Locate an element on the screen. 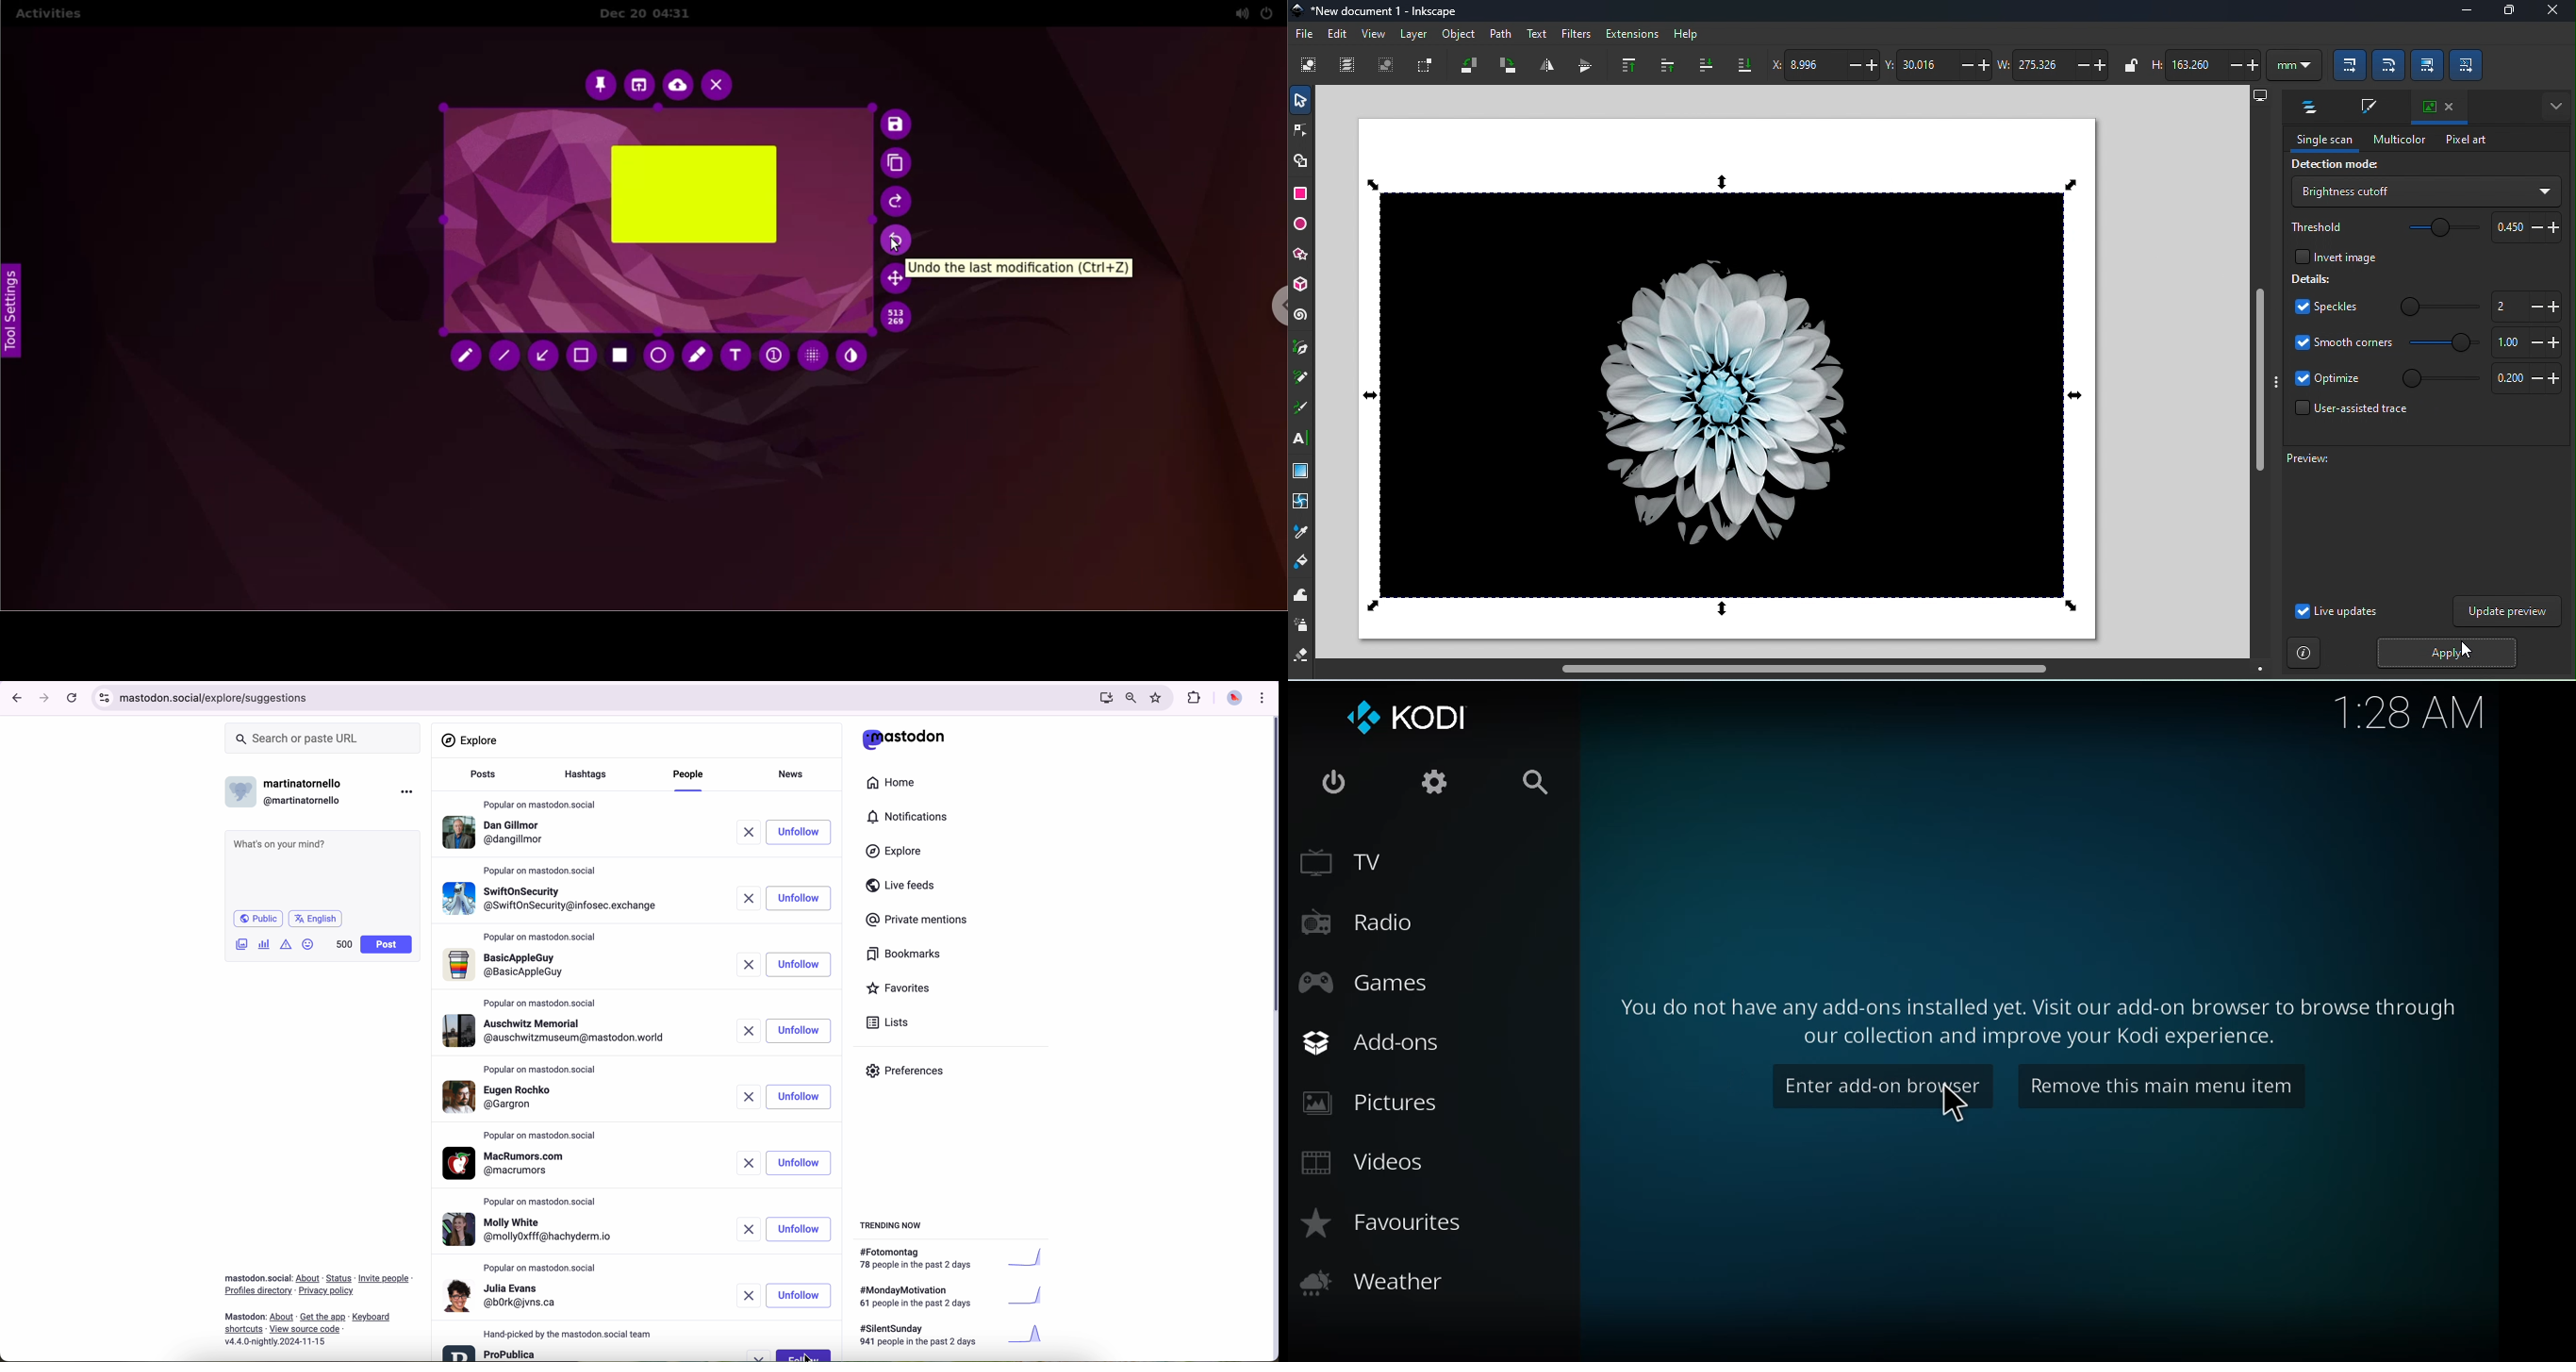 The image size is (2576, 1372). raise selection one step is located at coordinates (1664, 64).